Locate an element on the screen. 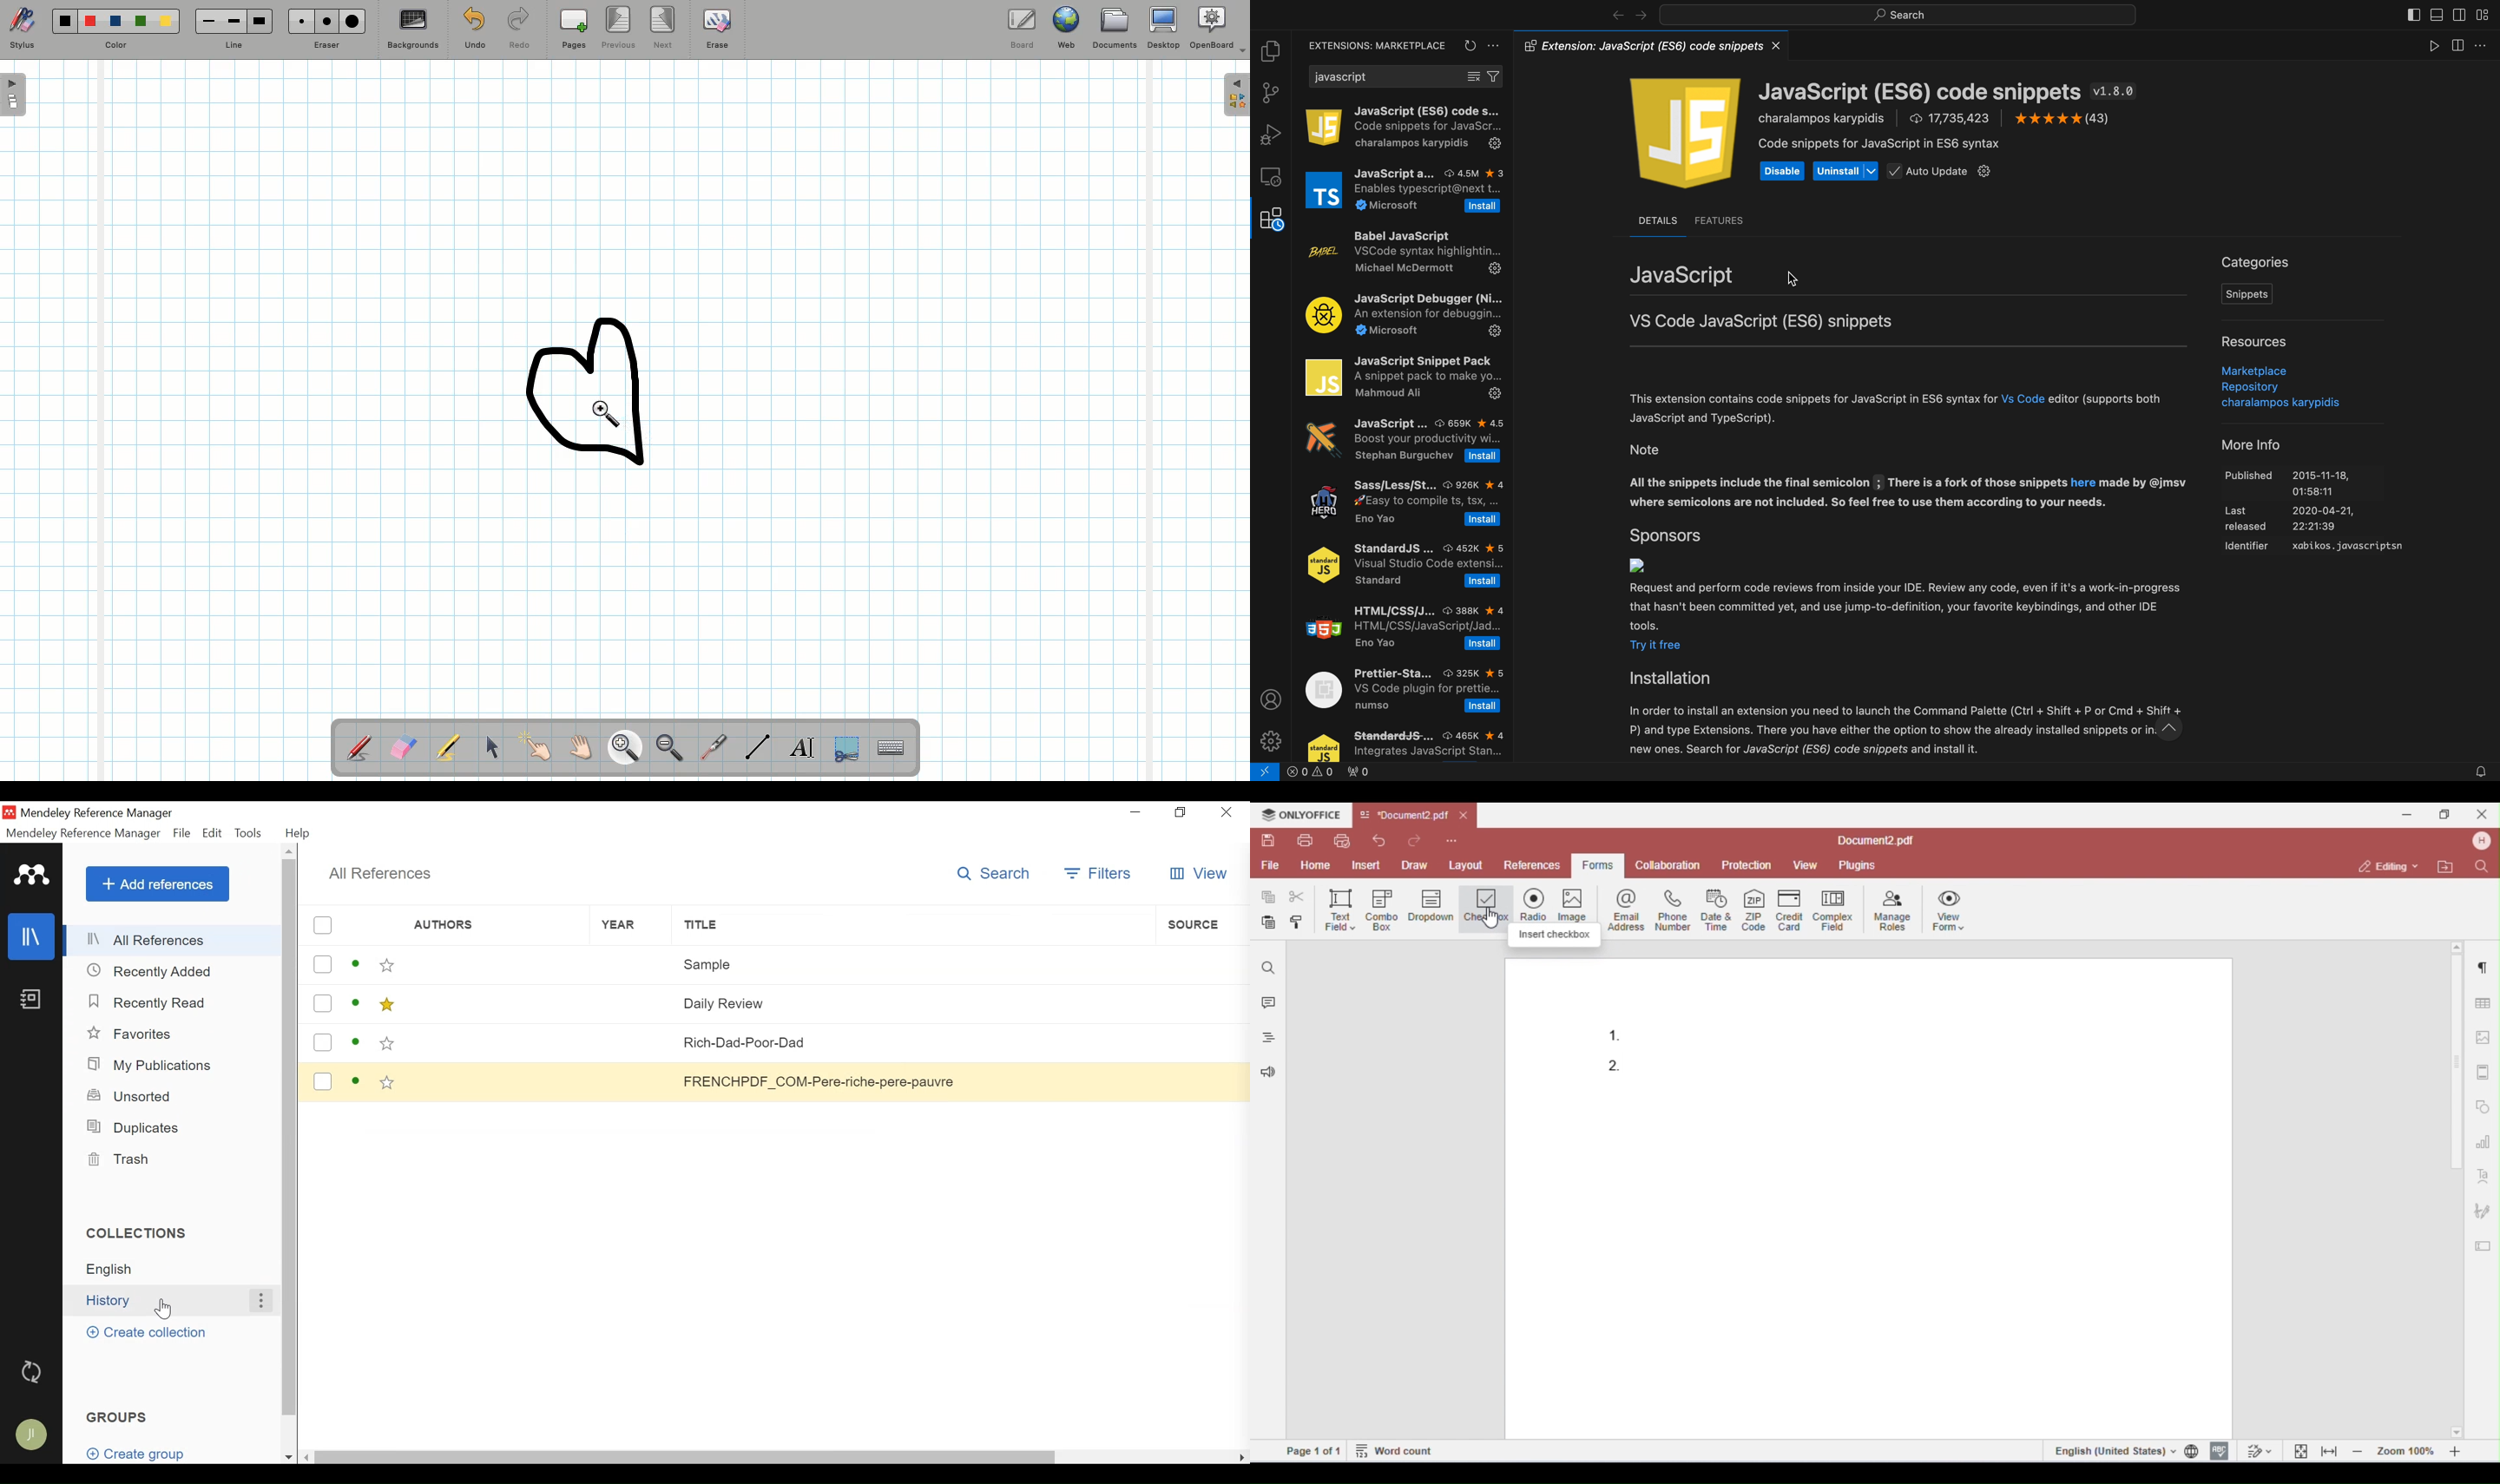 The height and width of the screenshot is (1484, 2520). View is located at coordinates (1198, 874).